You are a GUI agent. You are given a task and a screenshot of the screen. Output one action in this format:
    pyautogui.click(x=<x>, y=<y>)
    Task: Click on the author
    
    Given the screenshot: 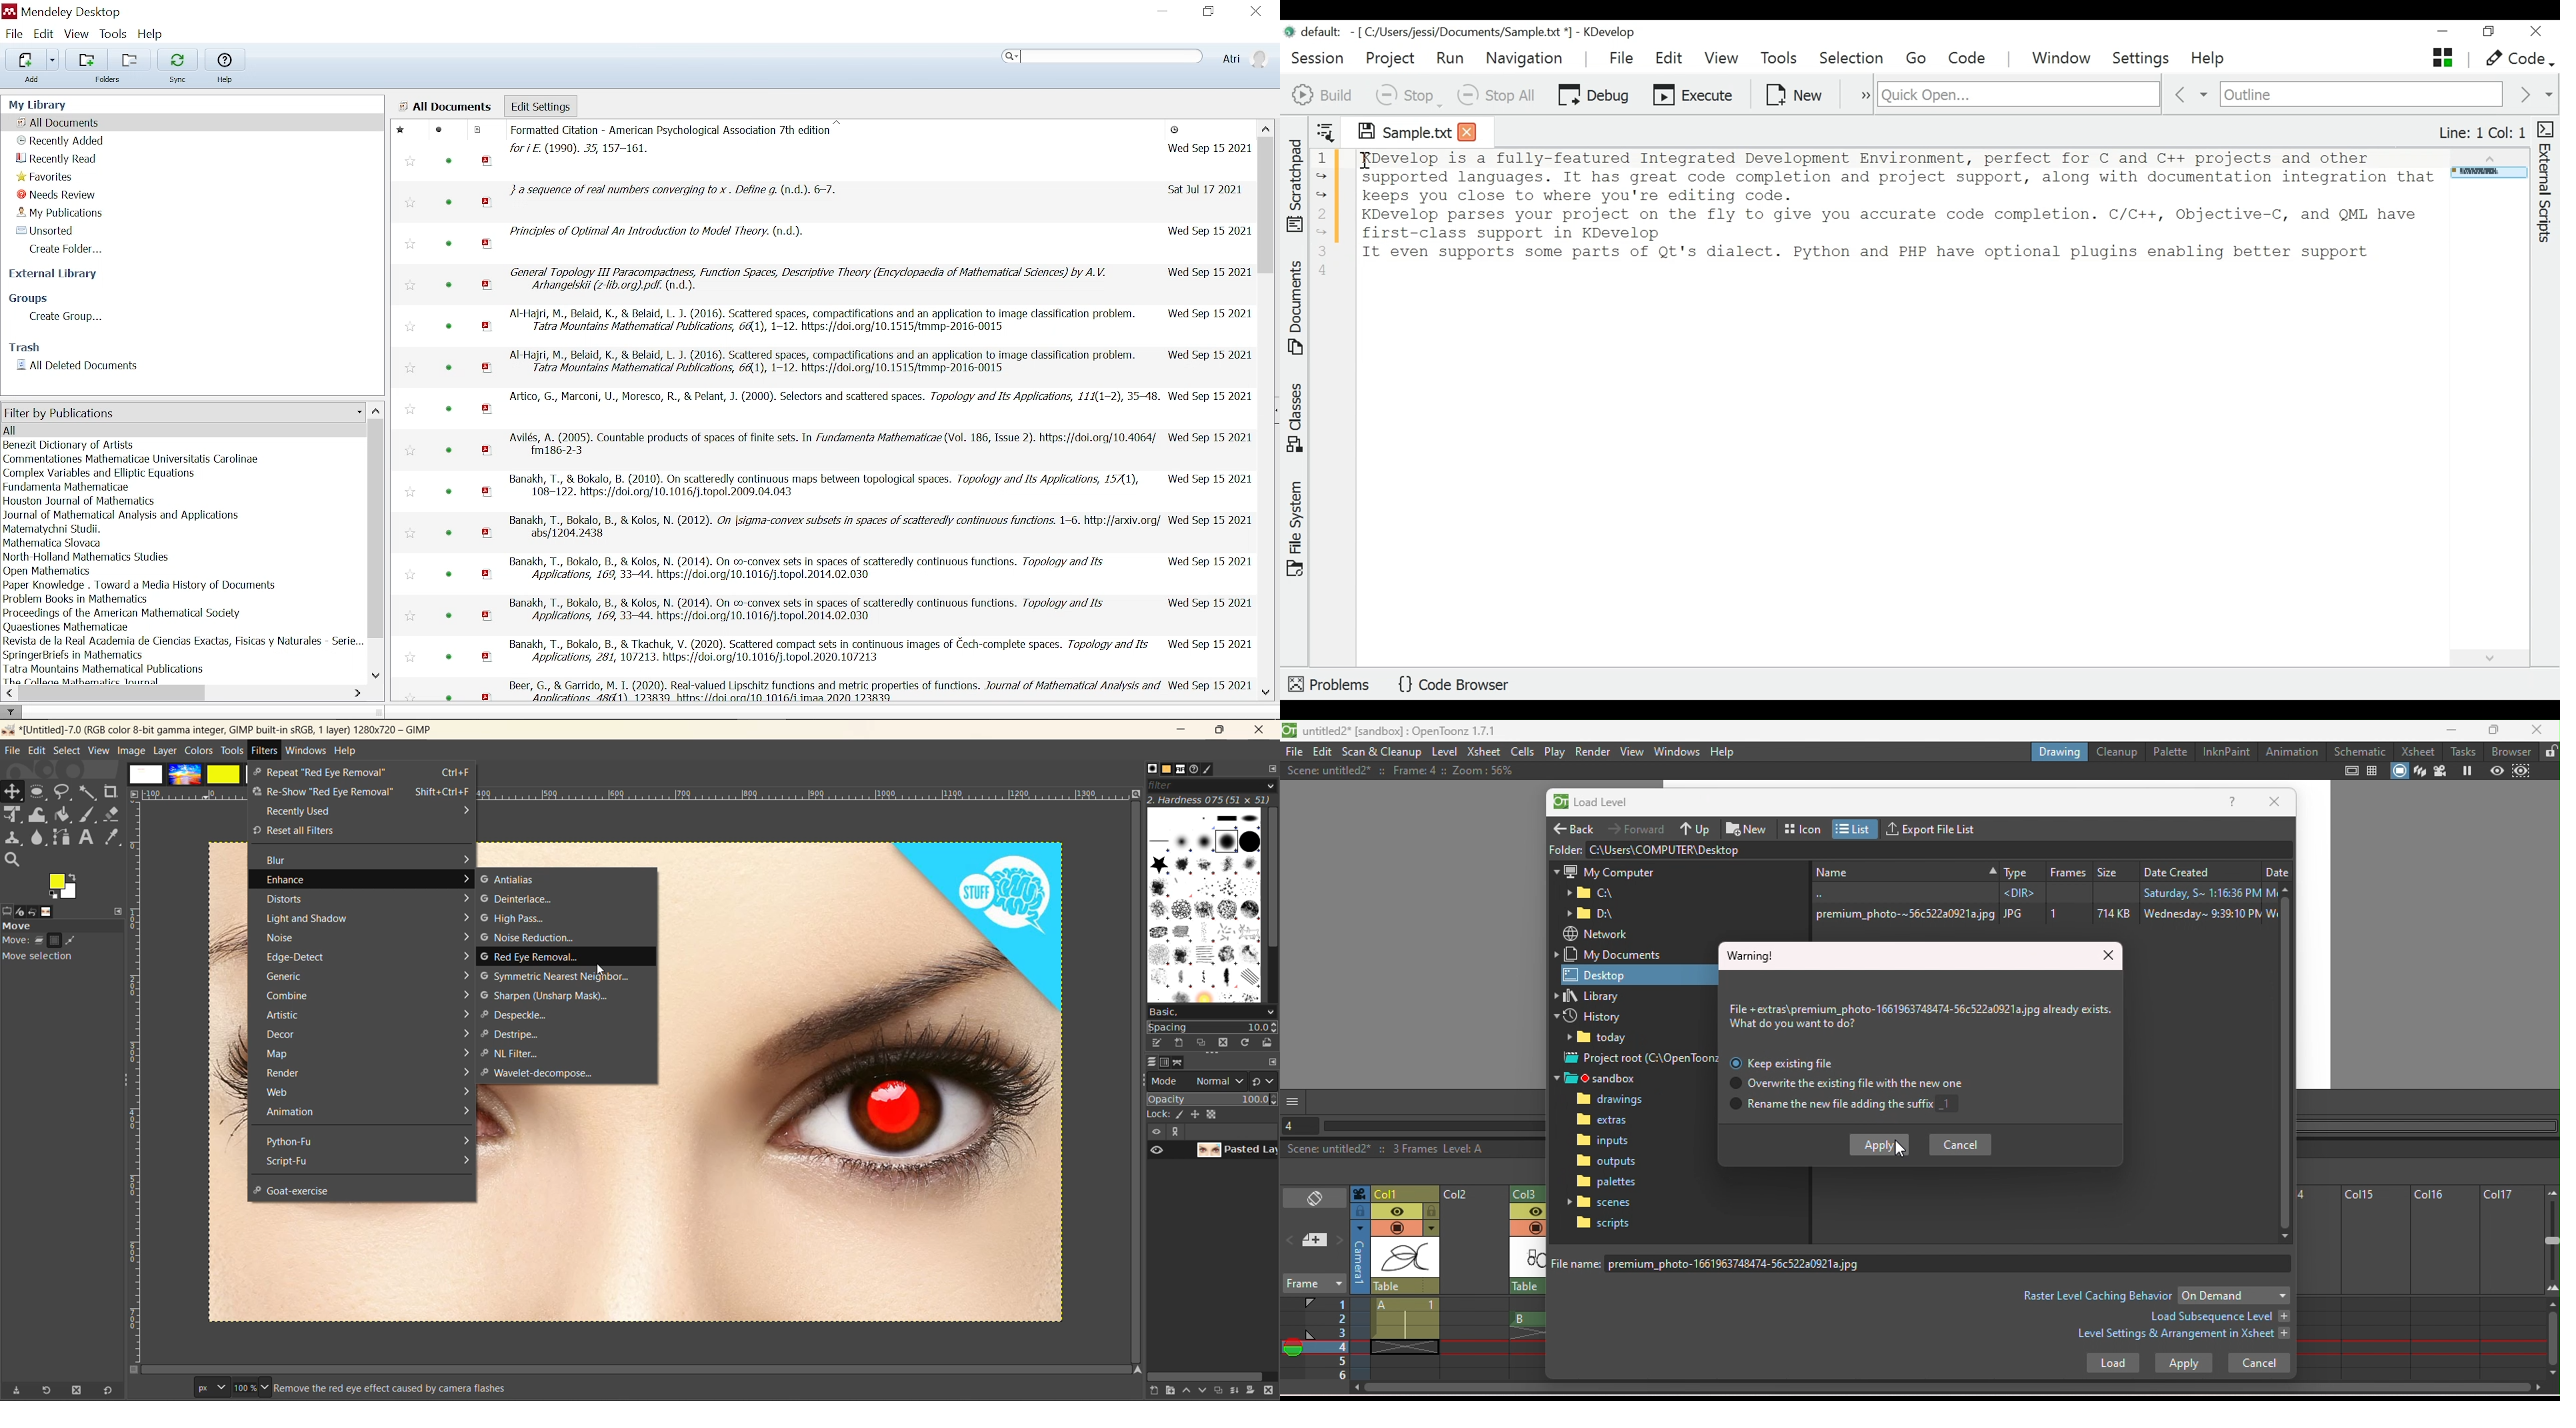 What is the action you would take?
    pyautogui.click(x=105, y=668)
    